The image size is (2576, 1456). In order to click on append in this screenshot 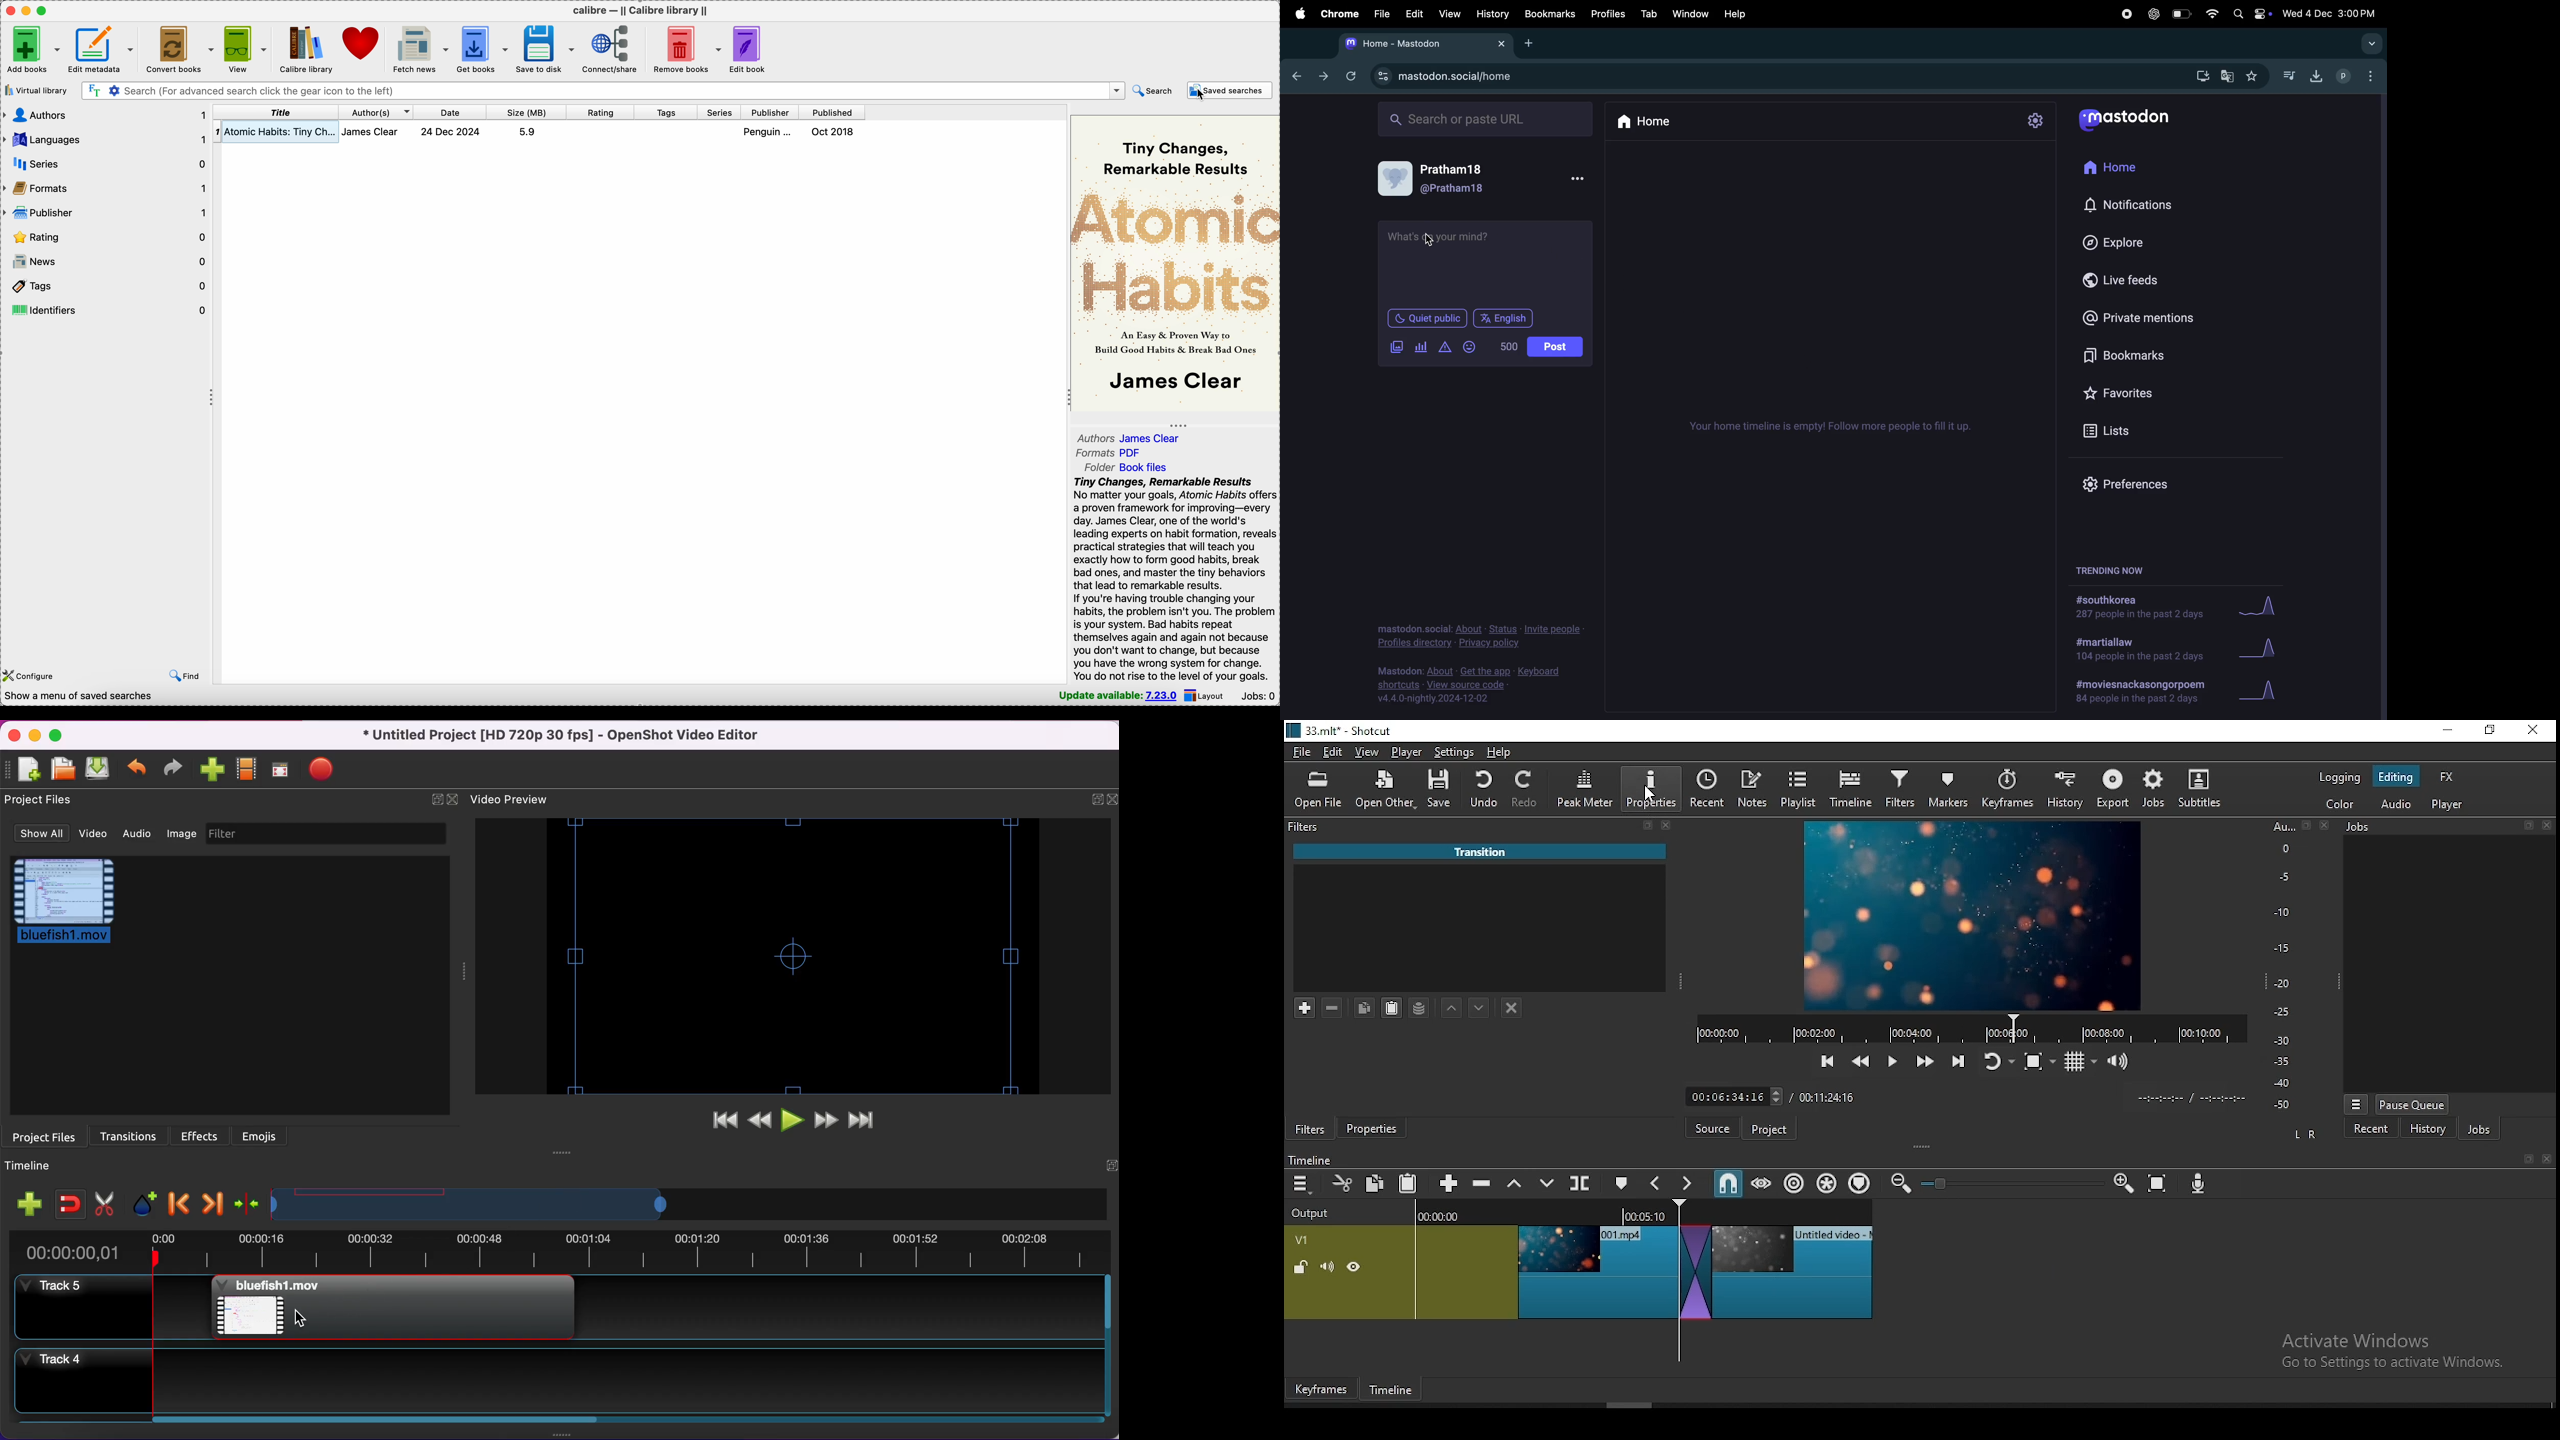, I will do `click(1450, 1184)`.